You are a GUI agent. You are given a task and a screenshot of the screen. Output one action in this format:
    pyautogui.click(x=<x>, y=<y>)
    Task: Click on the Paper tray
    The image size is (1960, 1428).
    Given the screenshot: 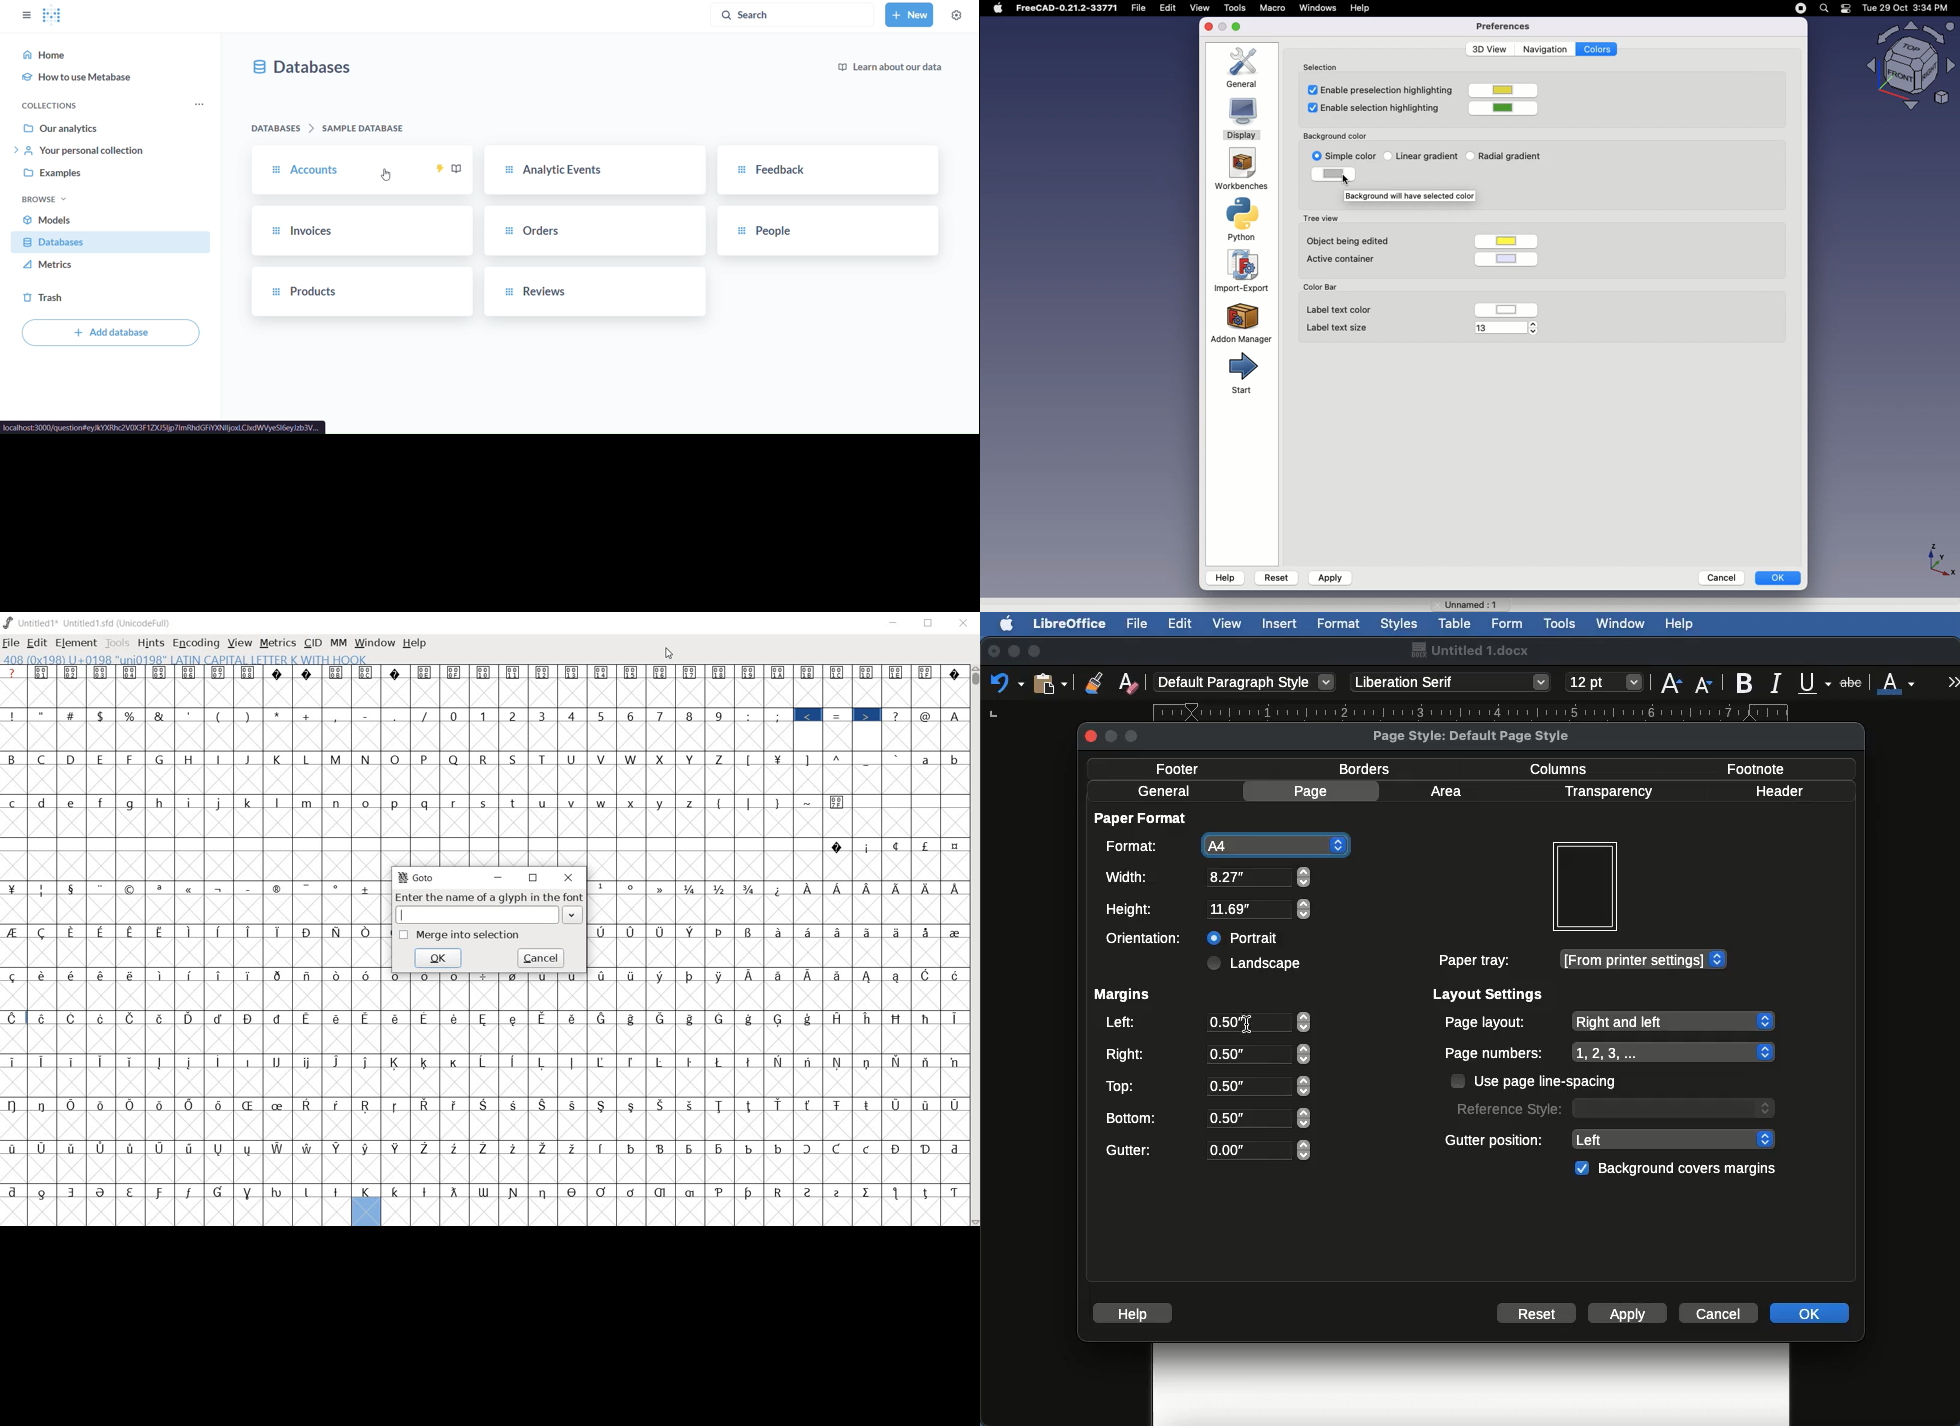 What is the action you would take?
    pyautogui.click(x=1581, y=960)
    